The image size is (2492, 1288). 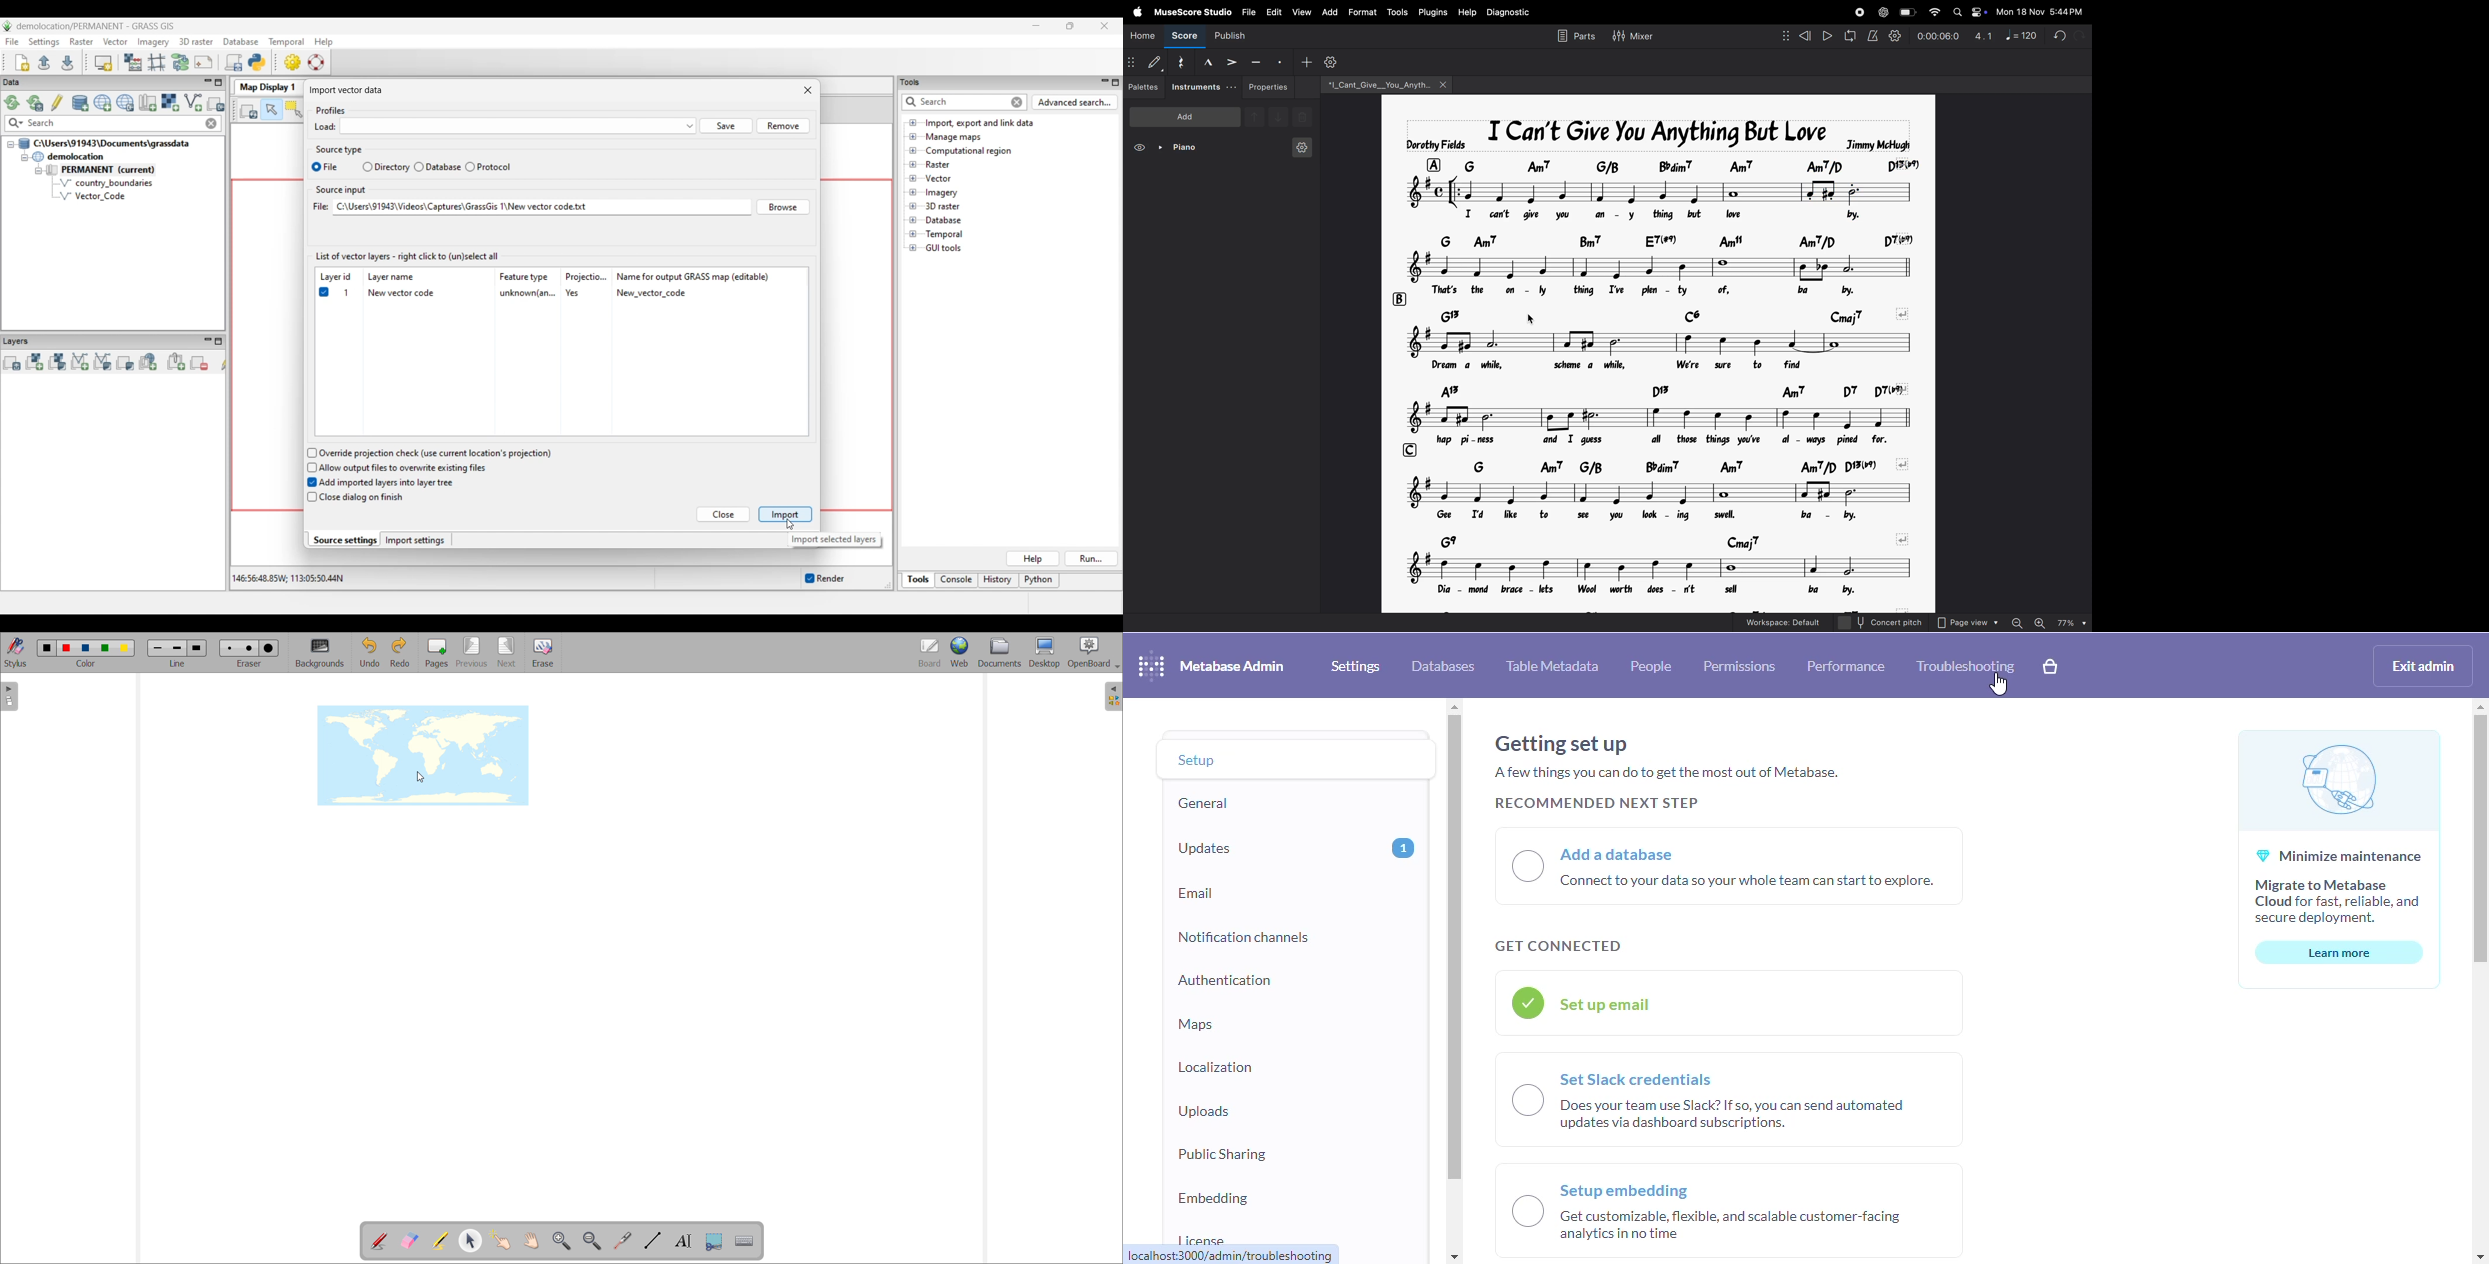 What do you see at coordinates (1933, 13) in the screenshot?
I see `wifi` at bounding box center [1933, 13].